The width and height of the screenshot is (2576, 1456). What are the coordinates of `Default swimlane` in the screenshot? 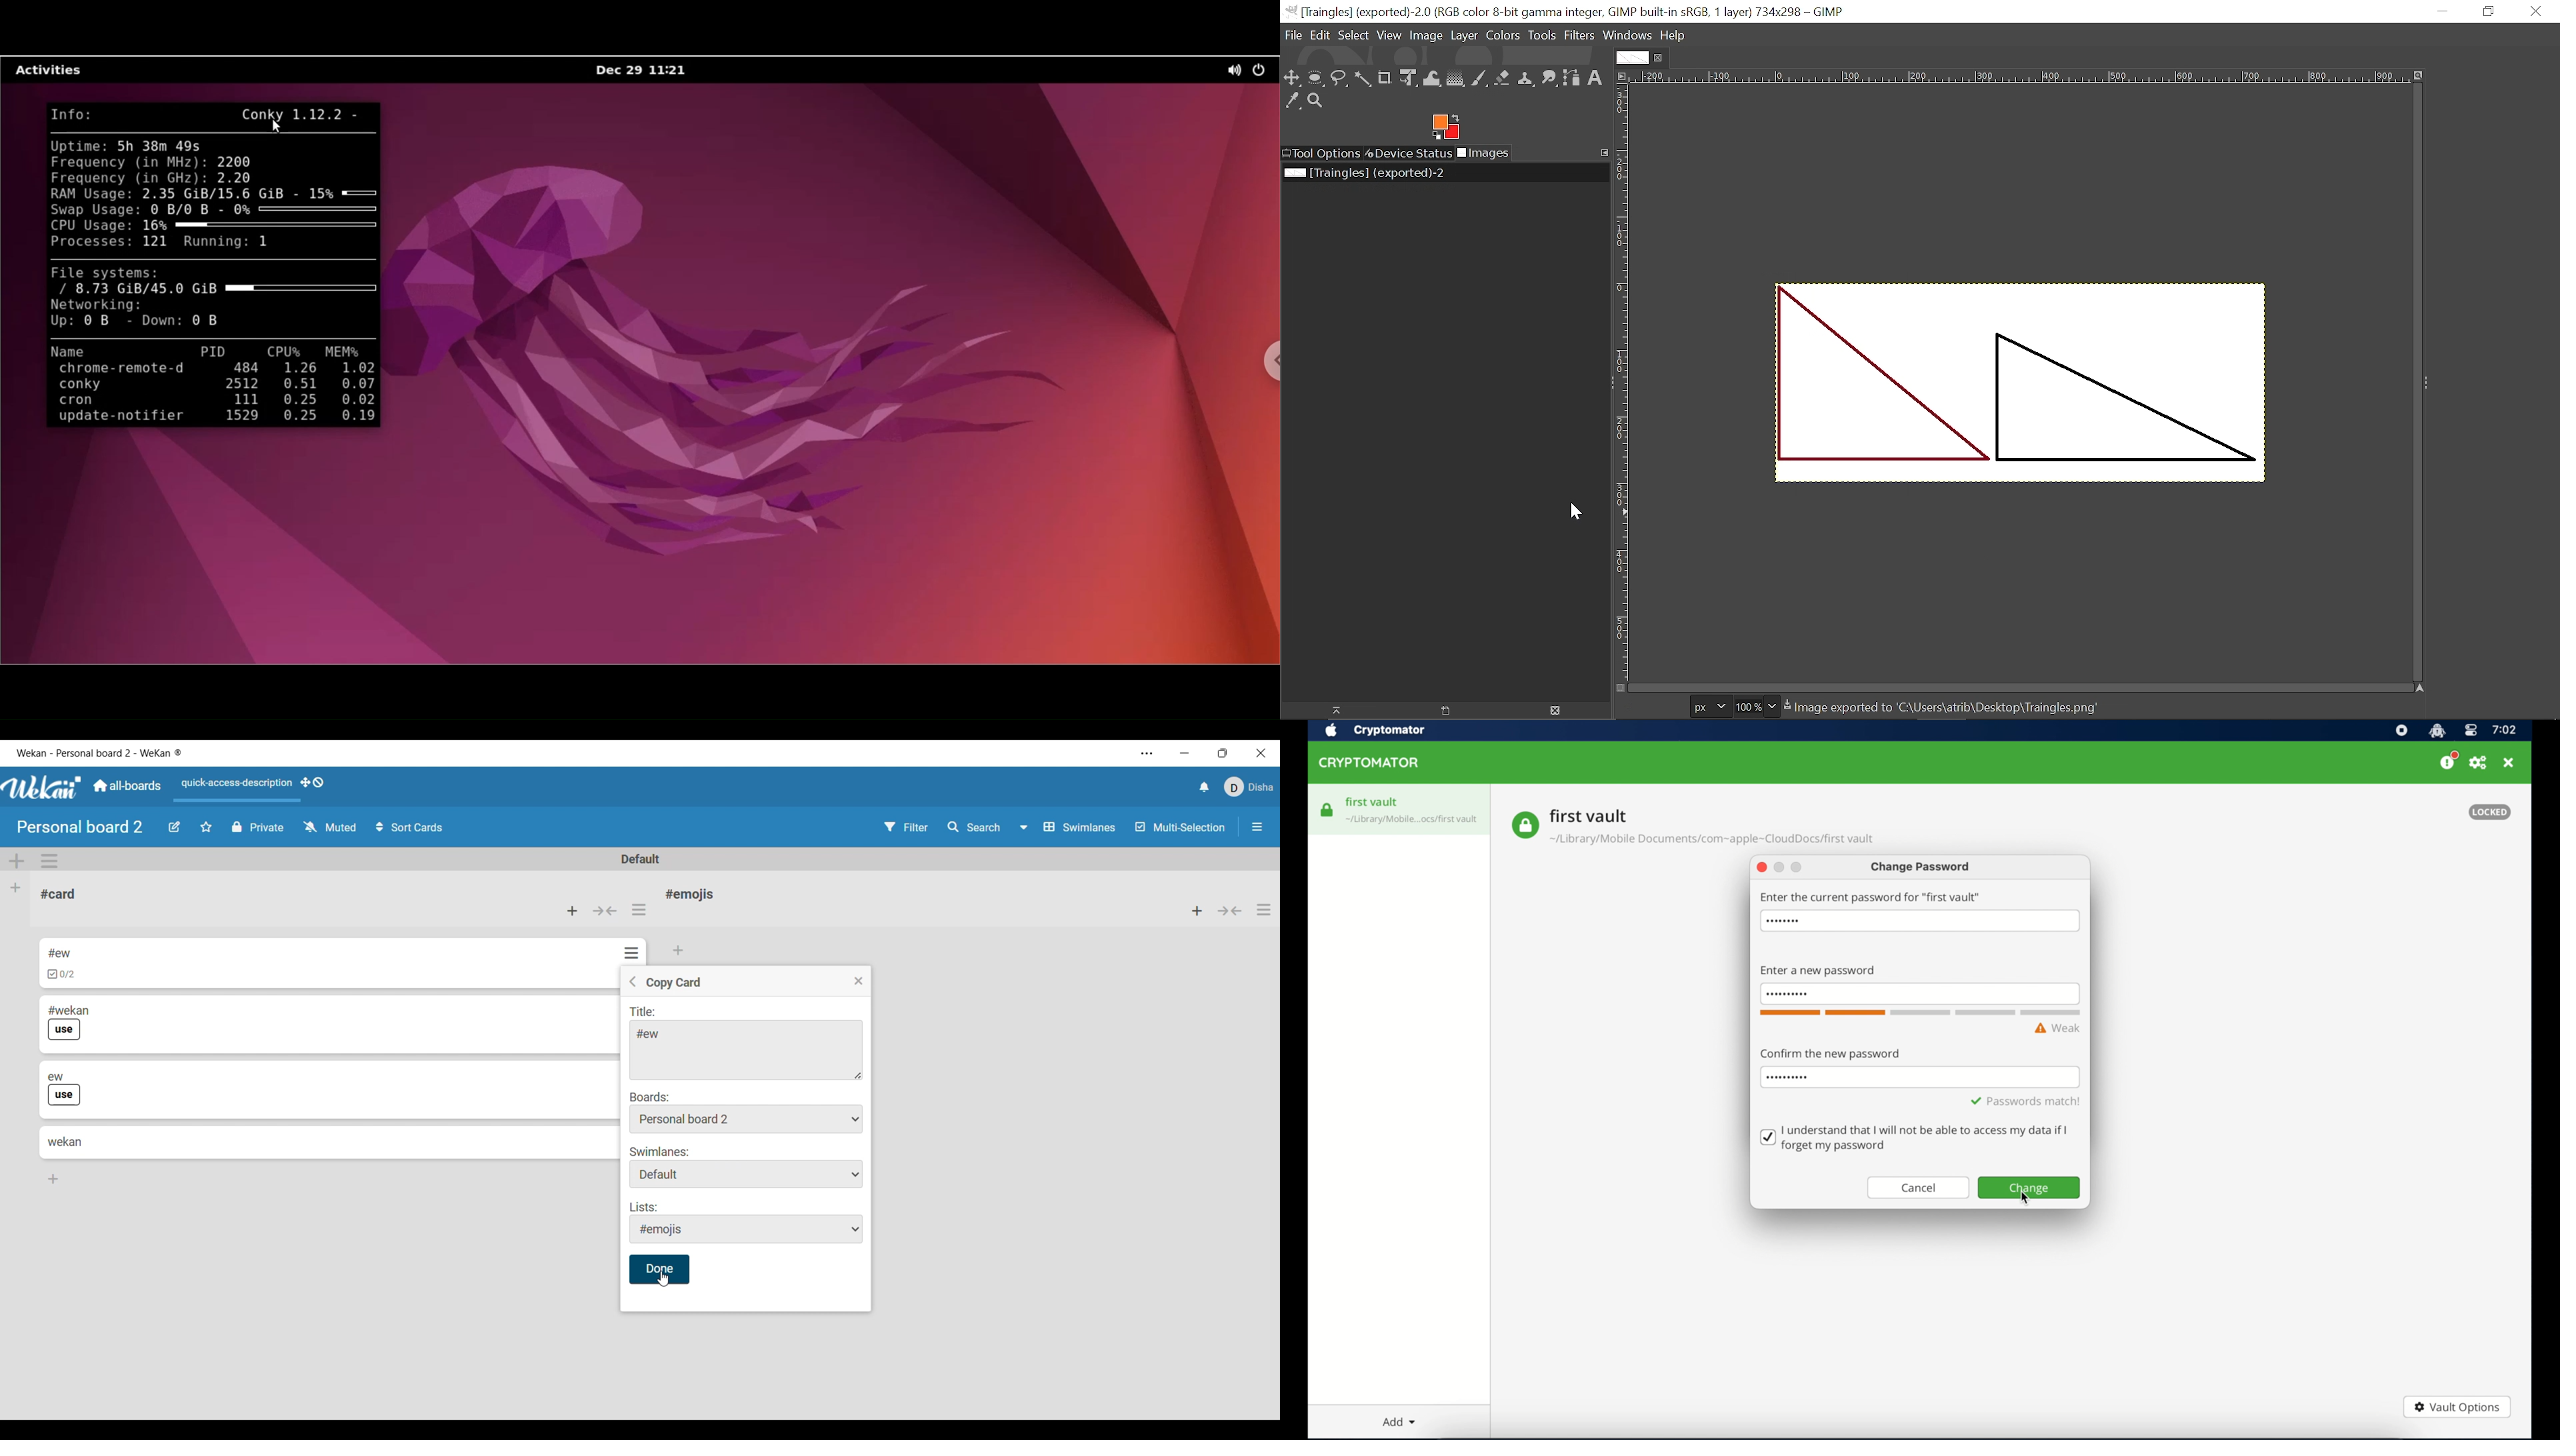 It's located at (641, 859).